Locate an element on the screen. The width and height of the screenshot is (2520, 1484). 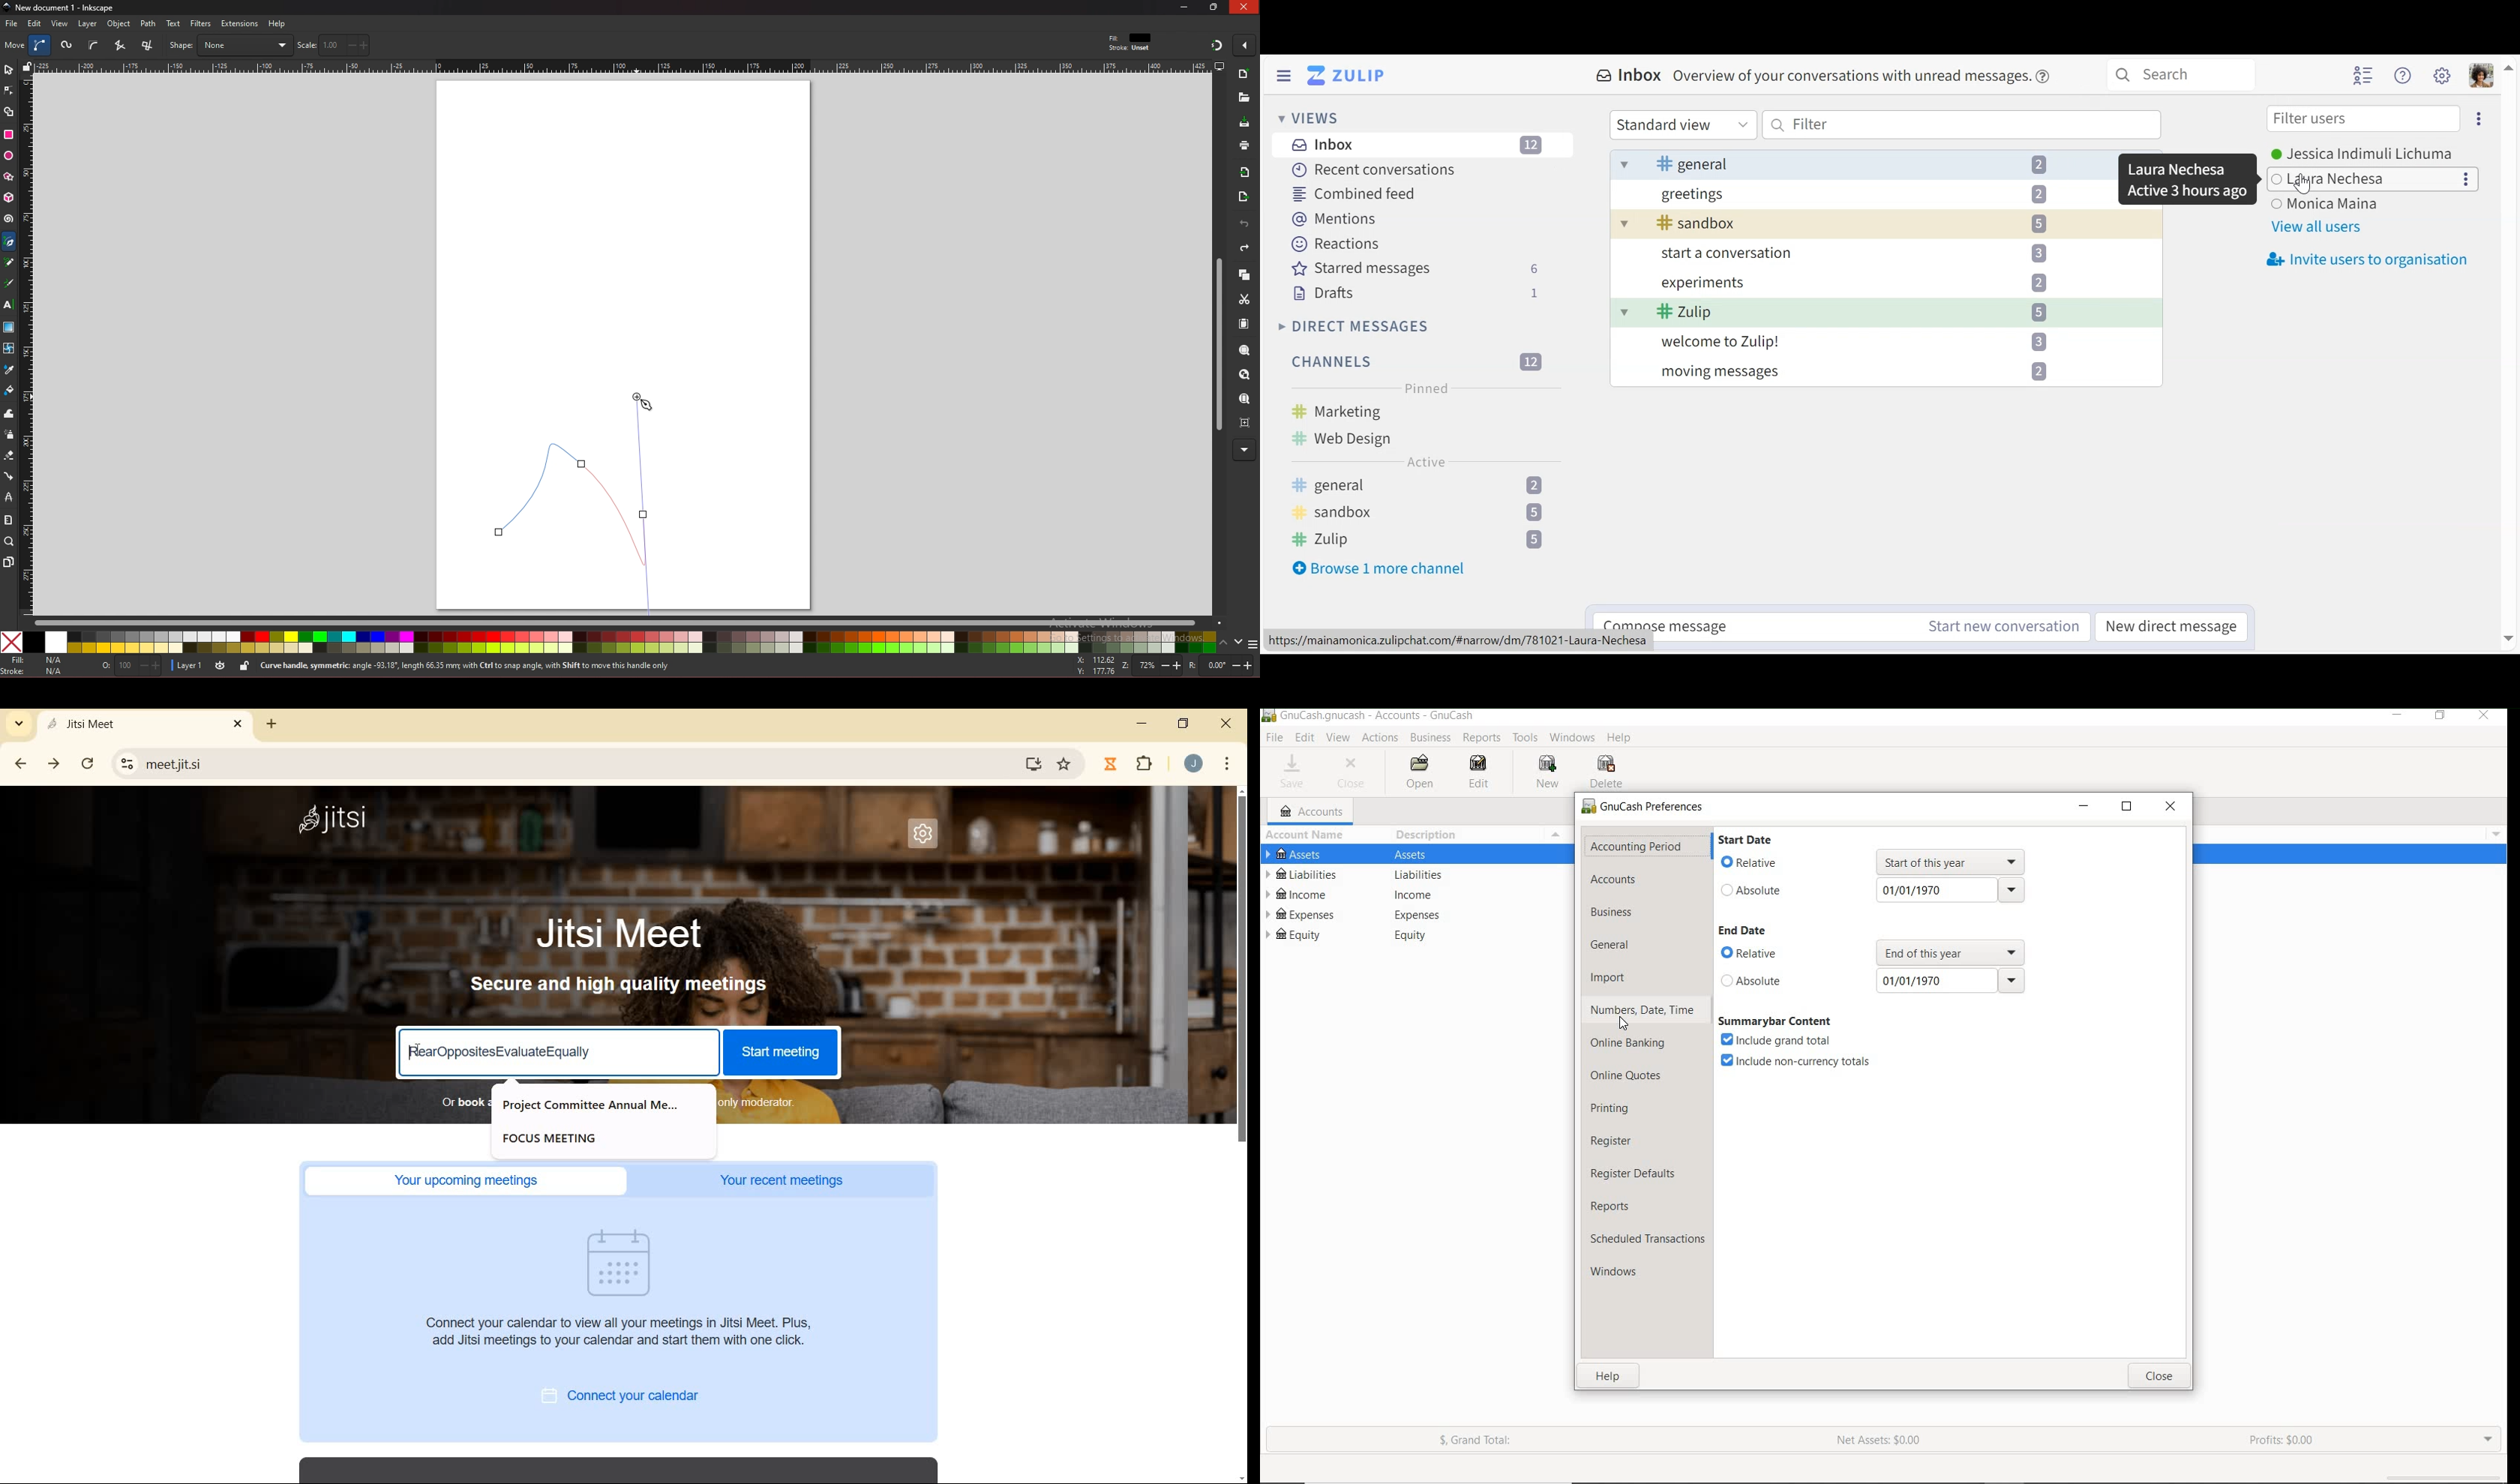
stars and polygons is located at coordinates (9, 177).